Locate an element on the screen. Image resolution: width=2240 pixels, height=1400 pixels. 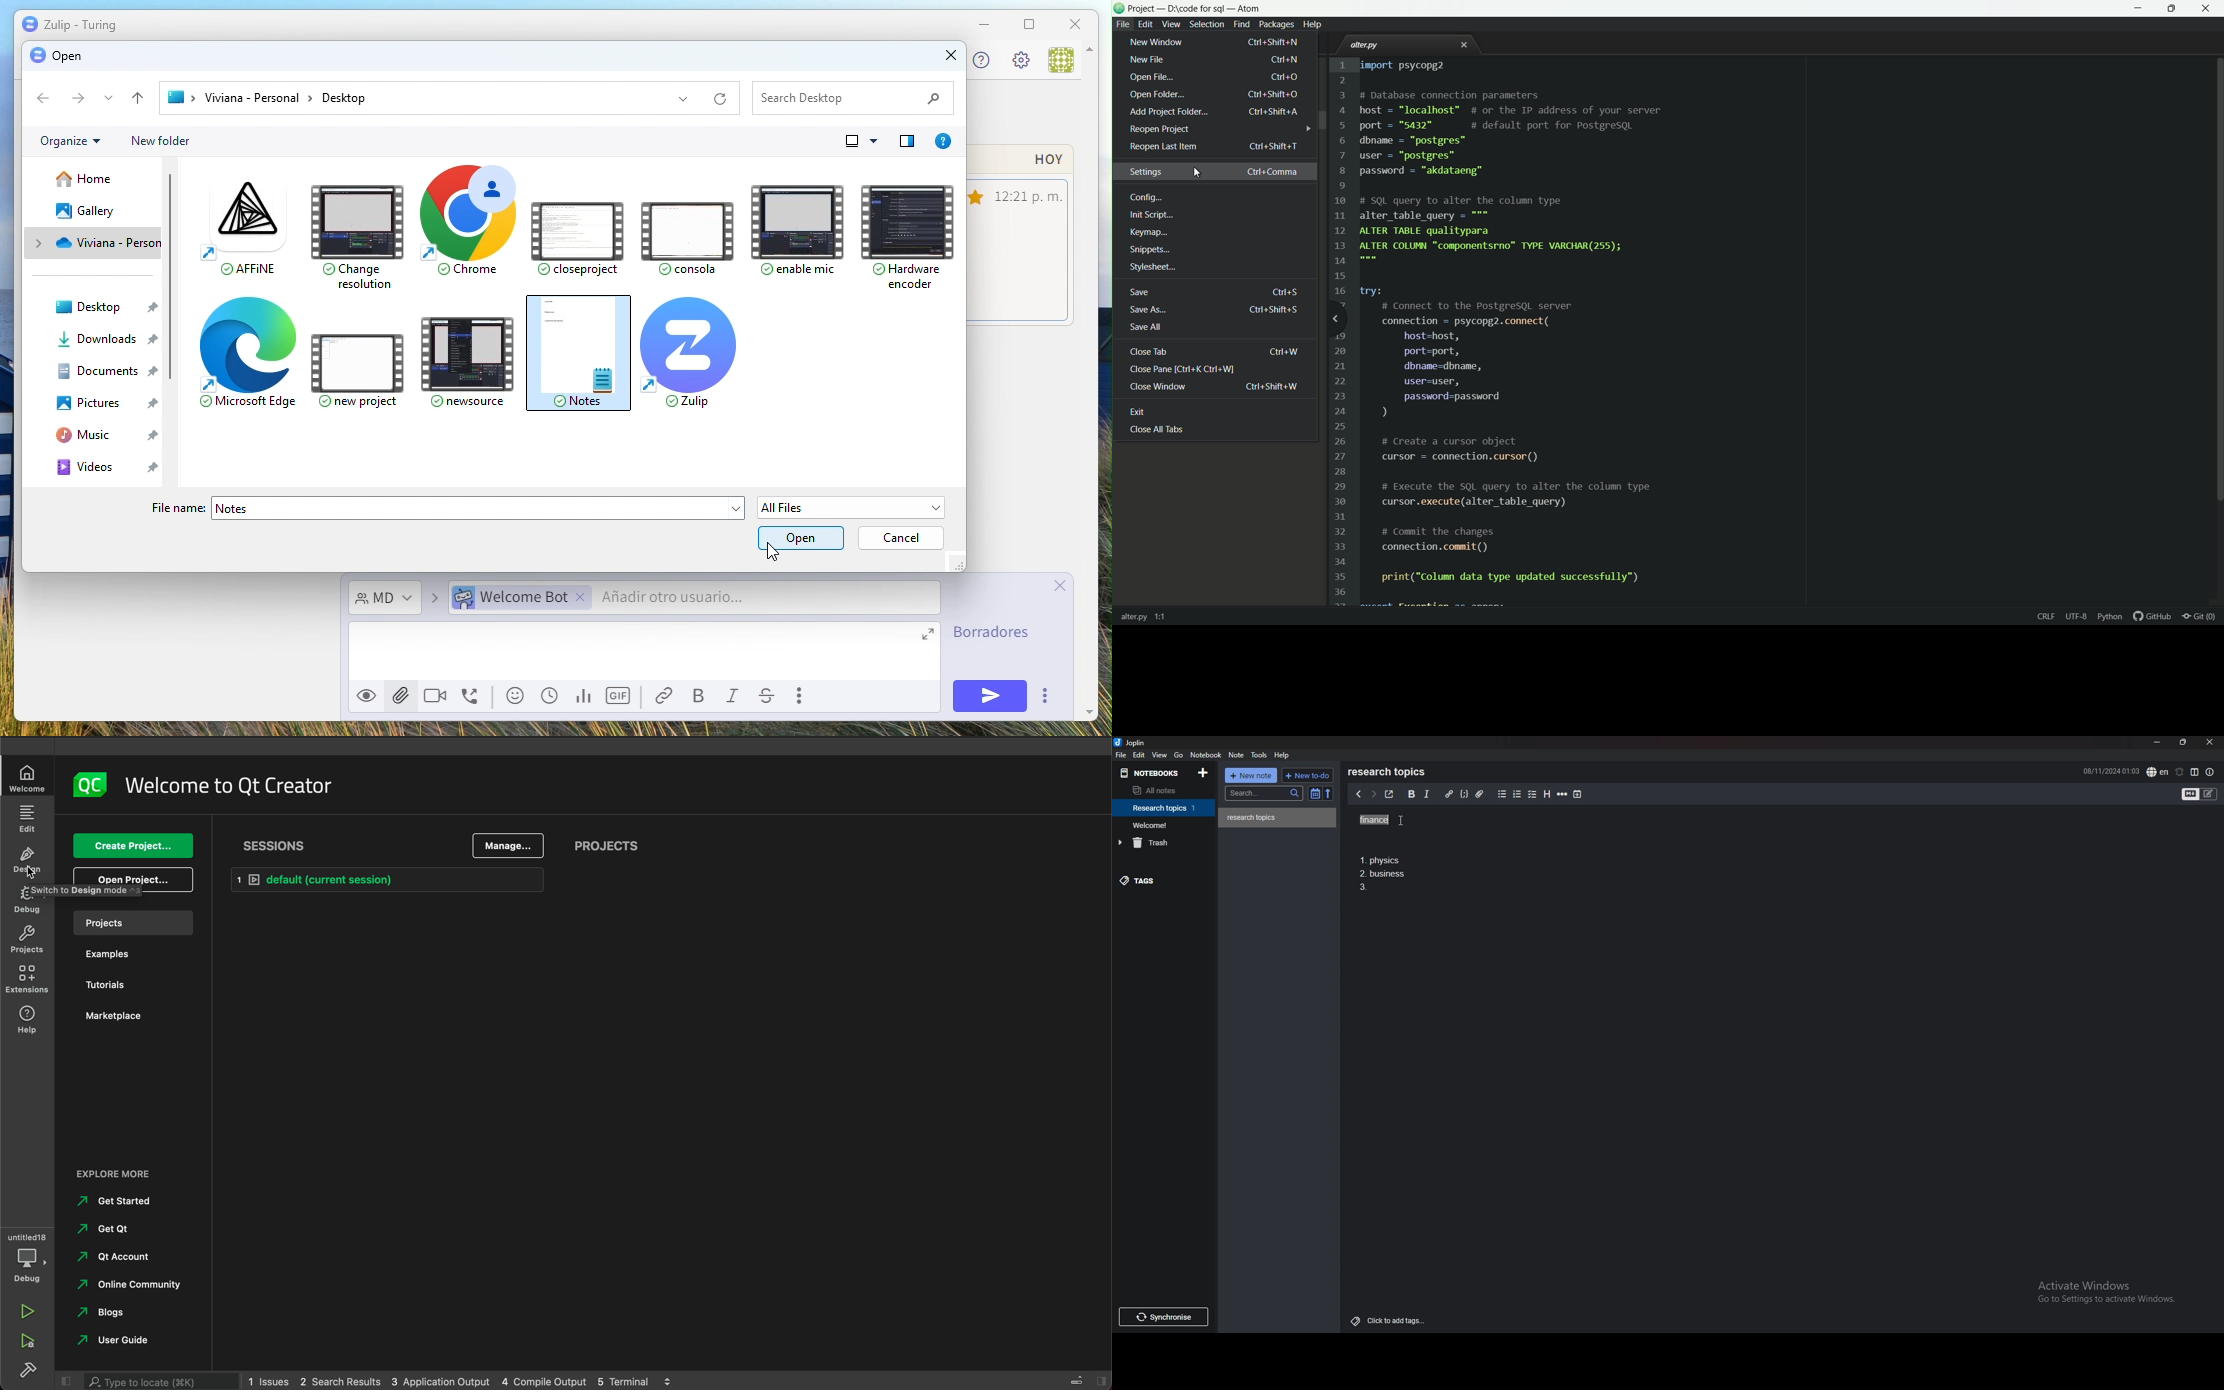
more is located at coordinates (1044, 696).